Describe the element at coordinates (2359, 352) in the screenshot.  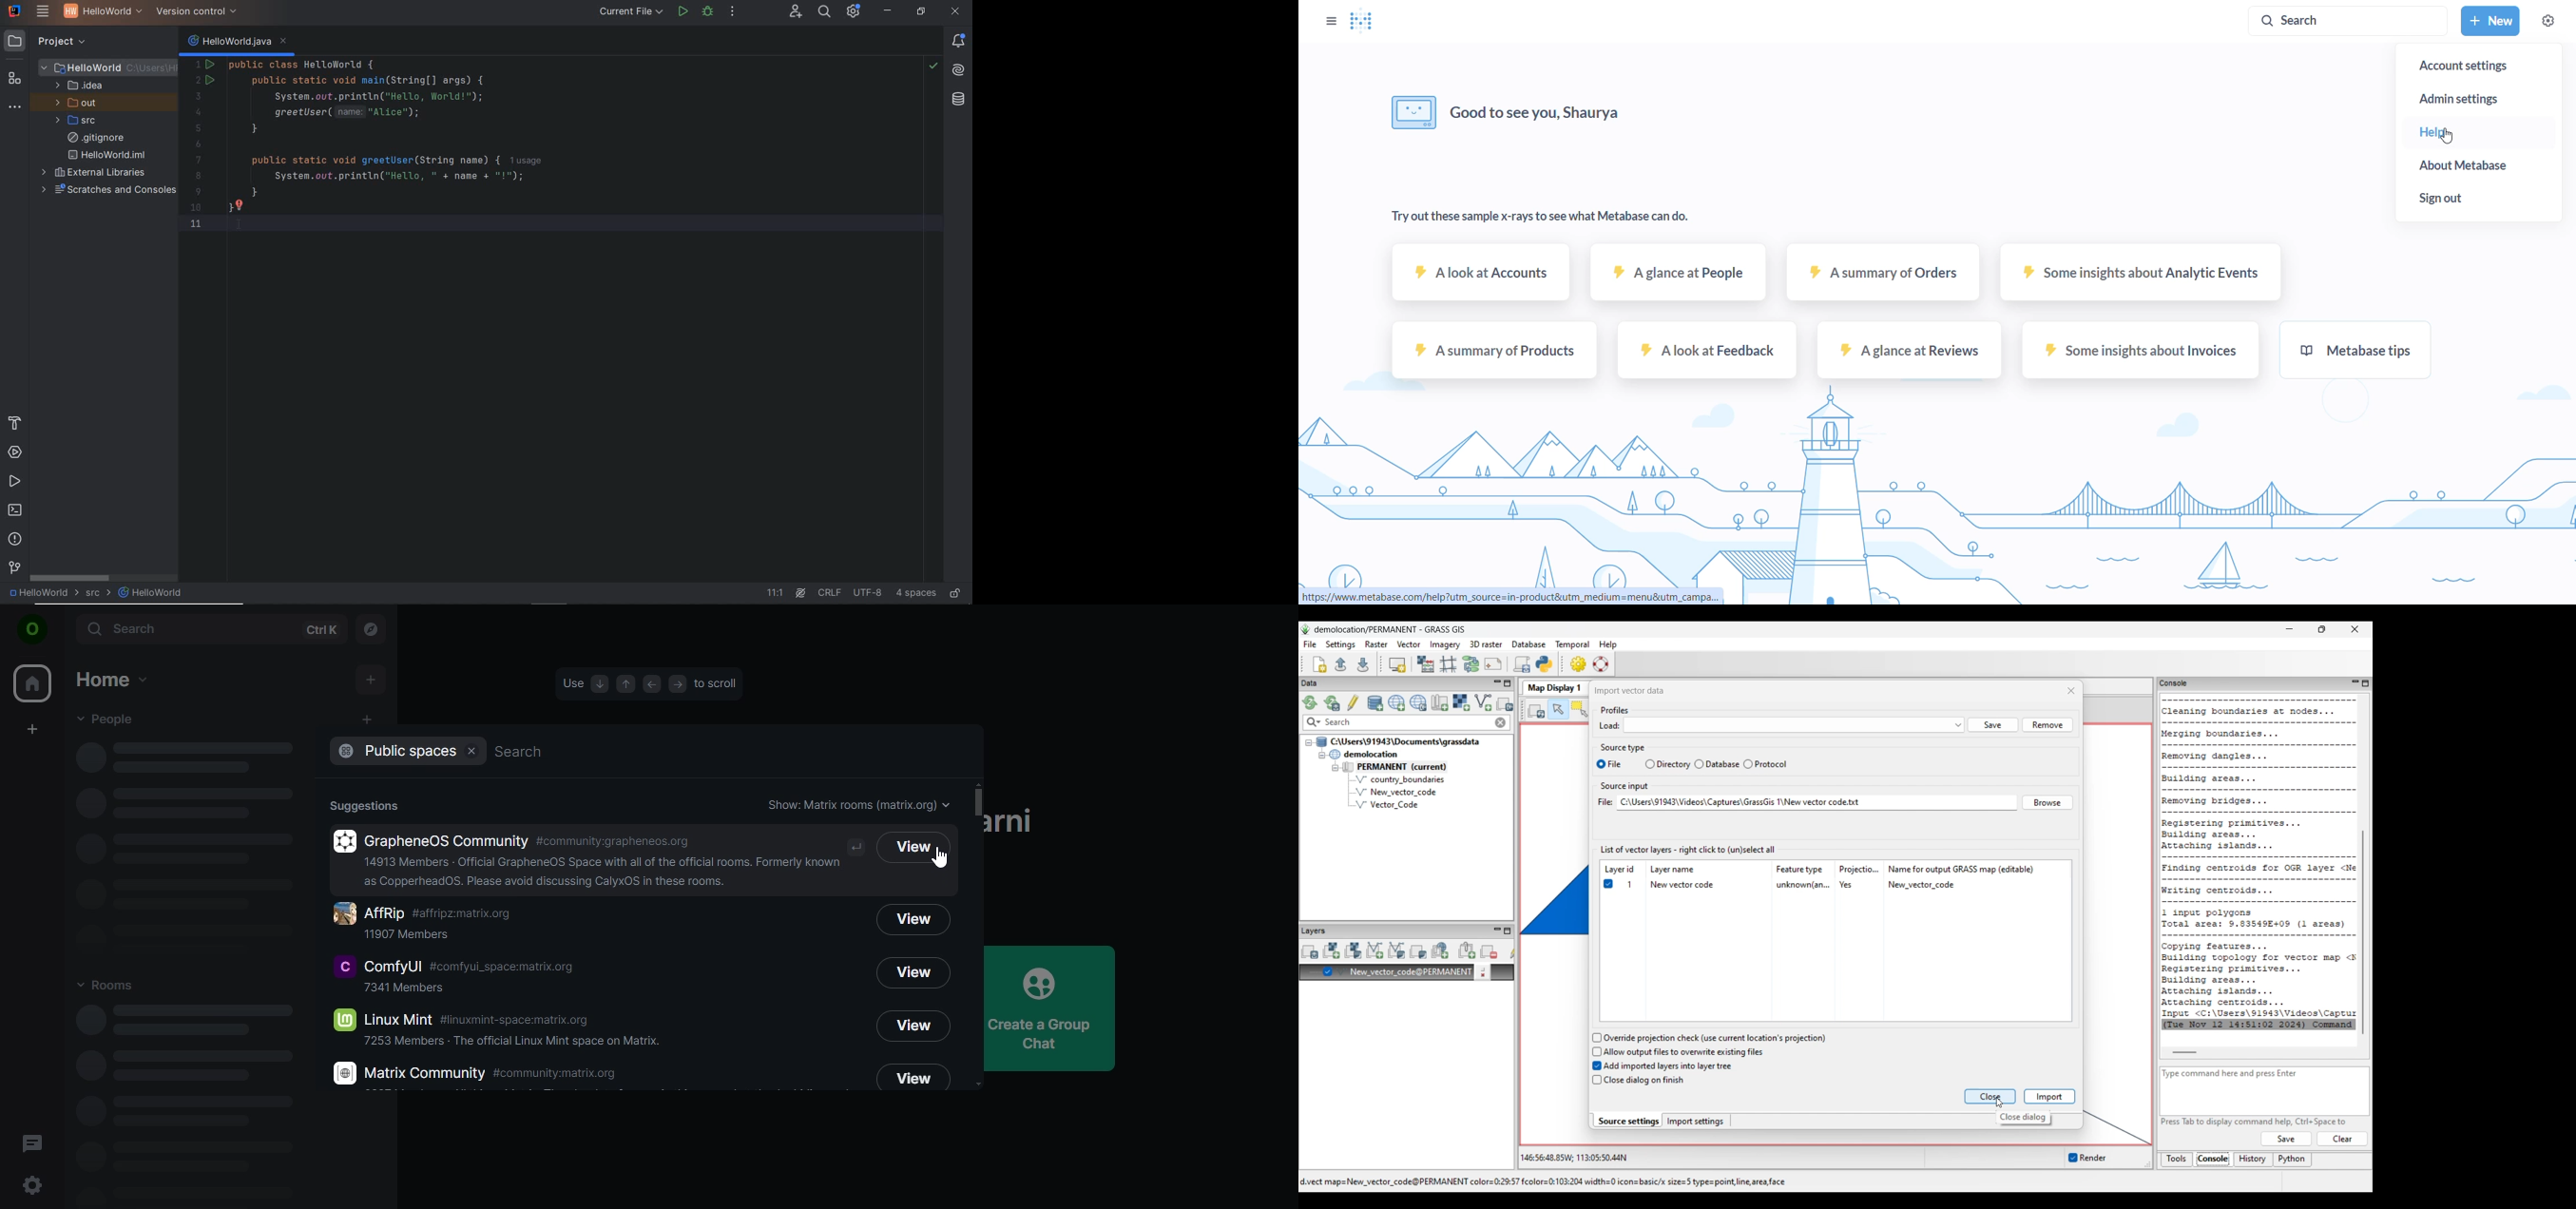
I see `metabase tips` at that location.